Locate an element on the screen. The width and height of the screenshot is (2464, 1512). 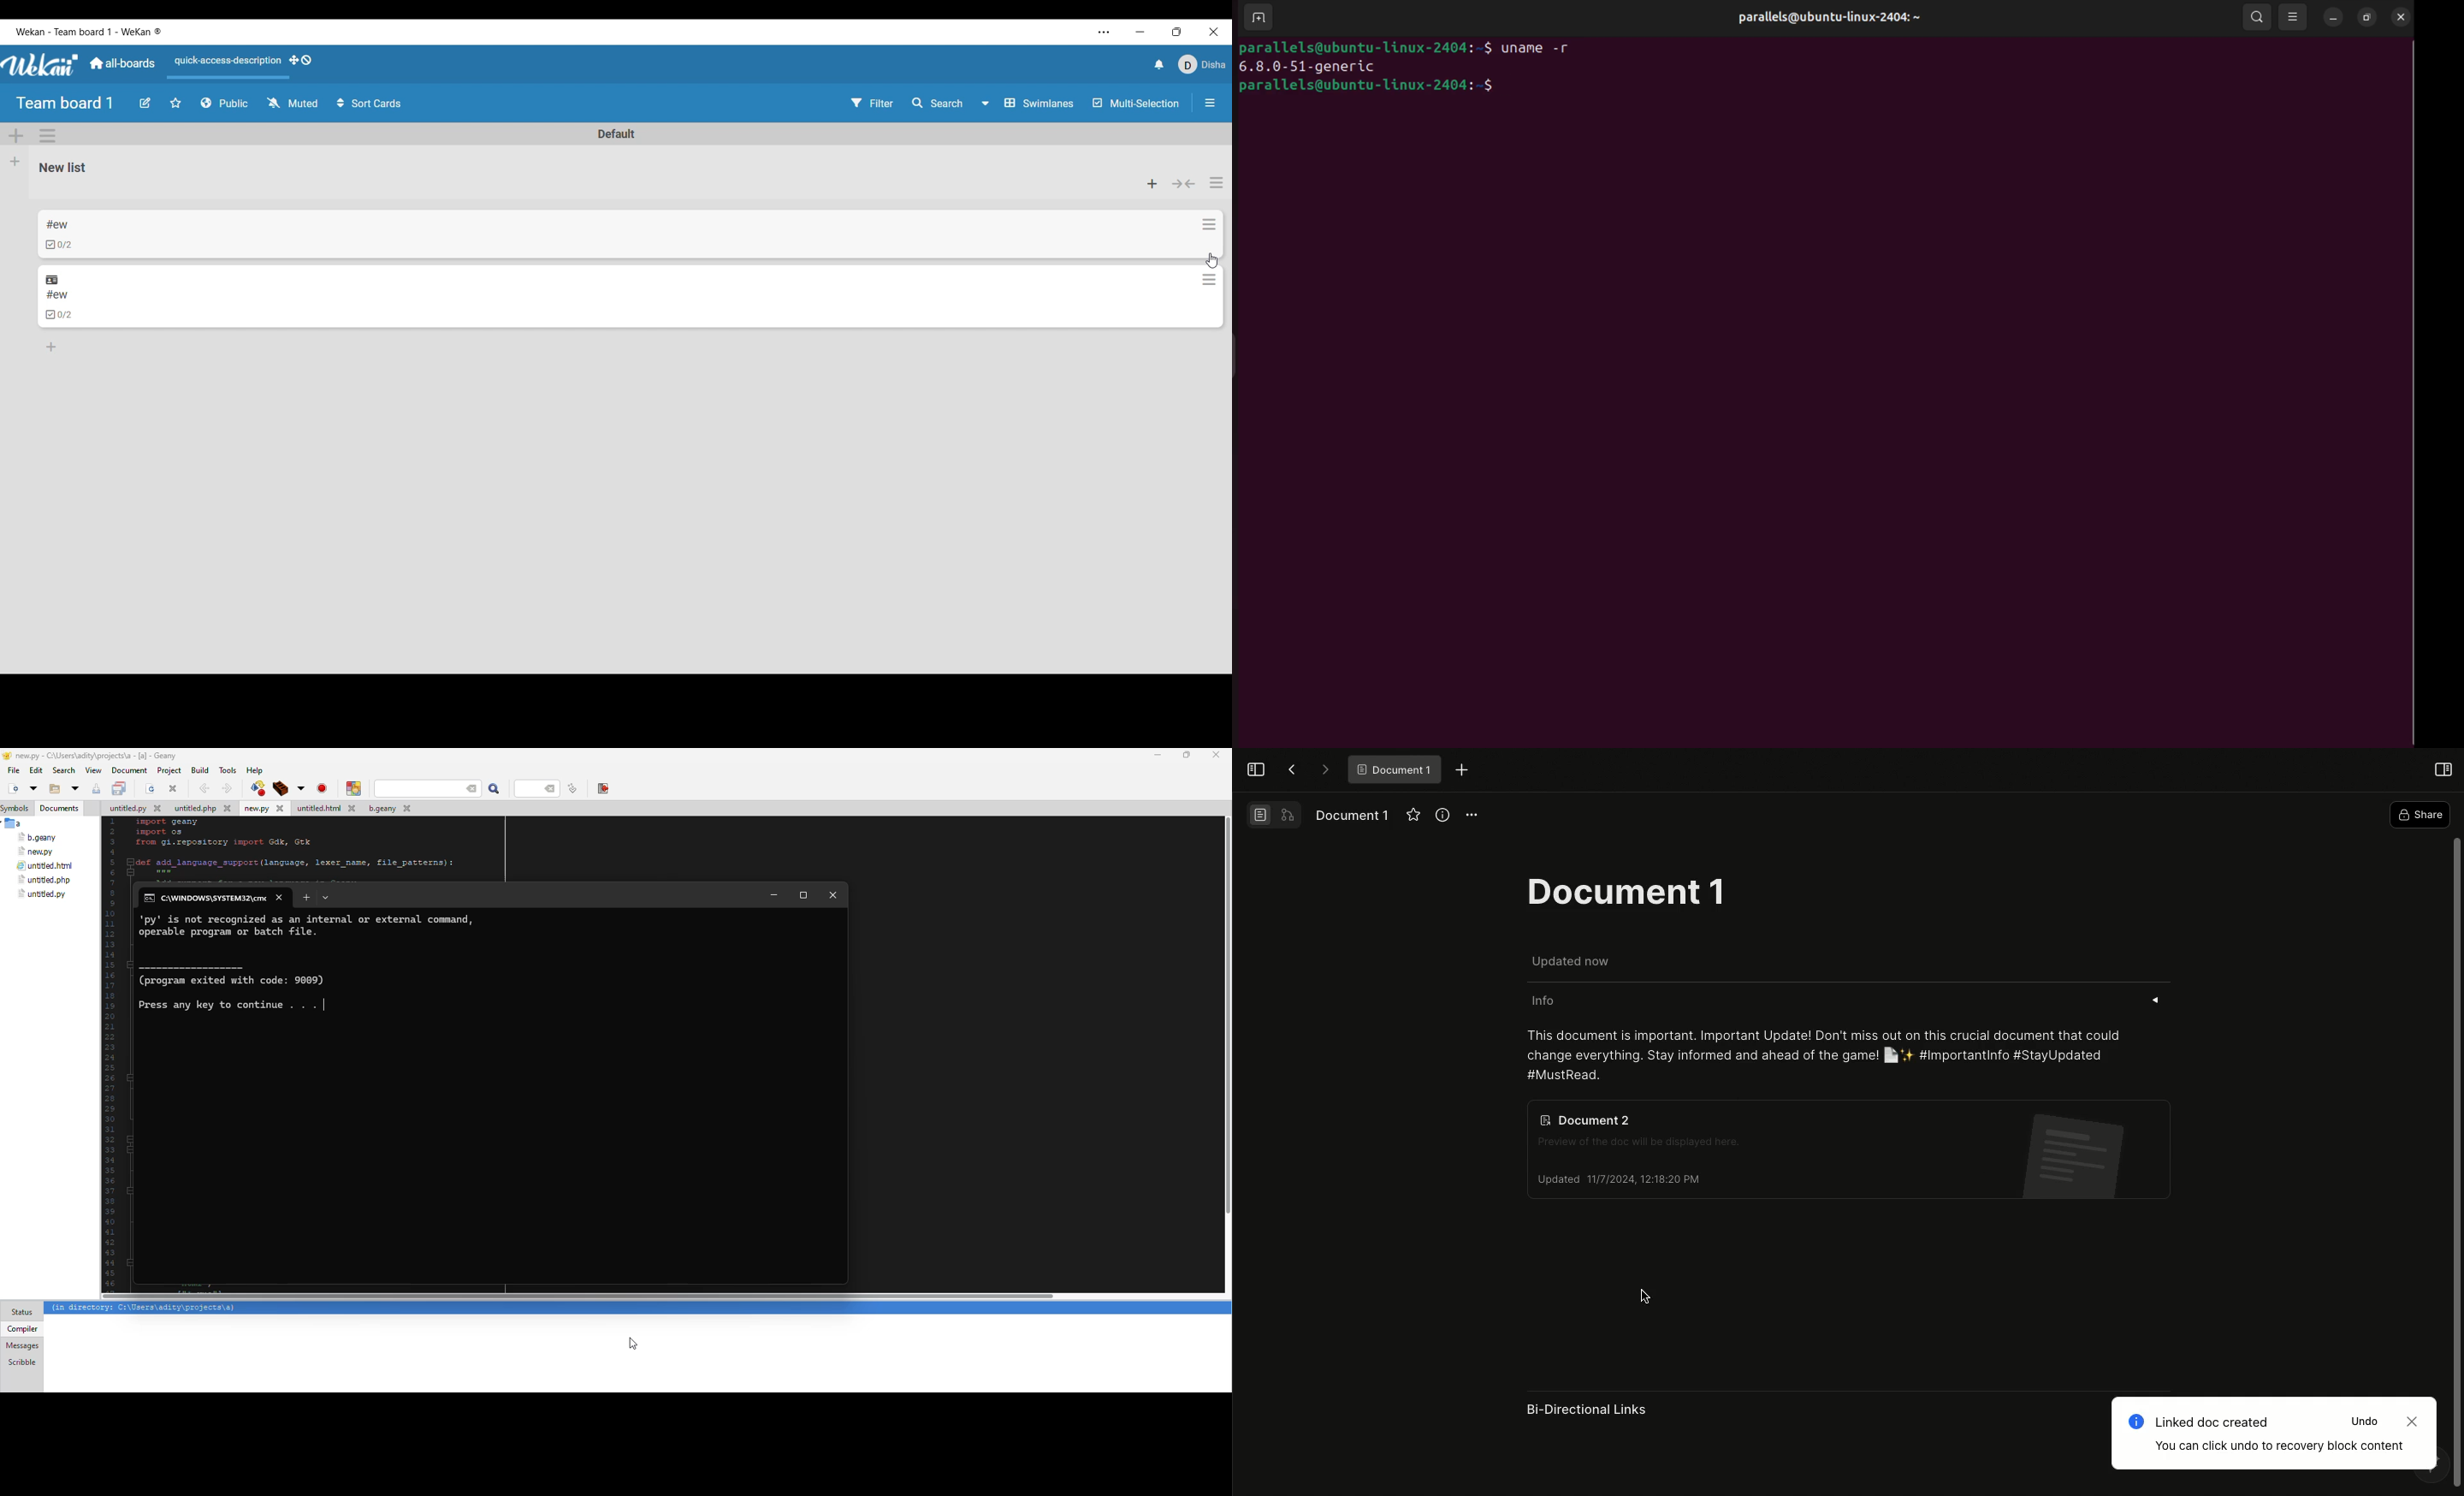
Notifications is located at coordinates (1159, 64).